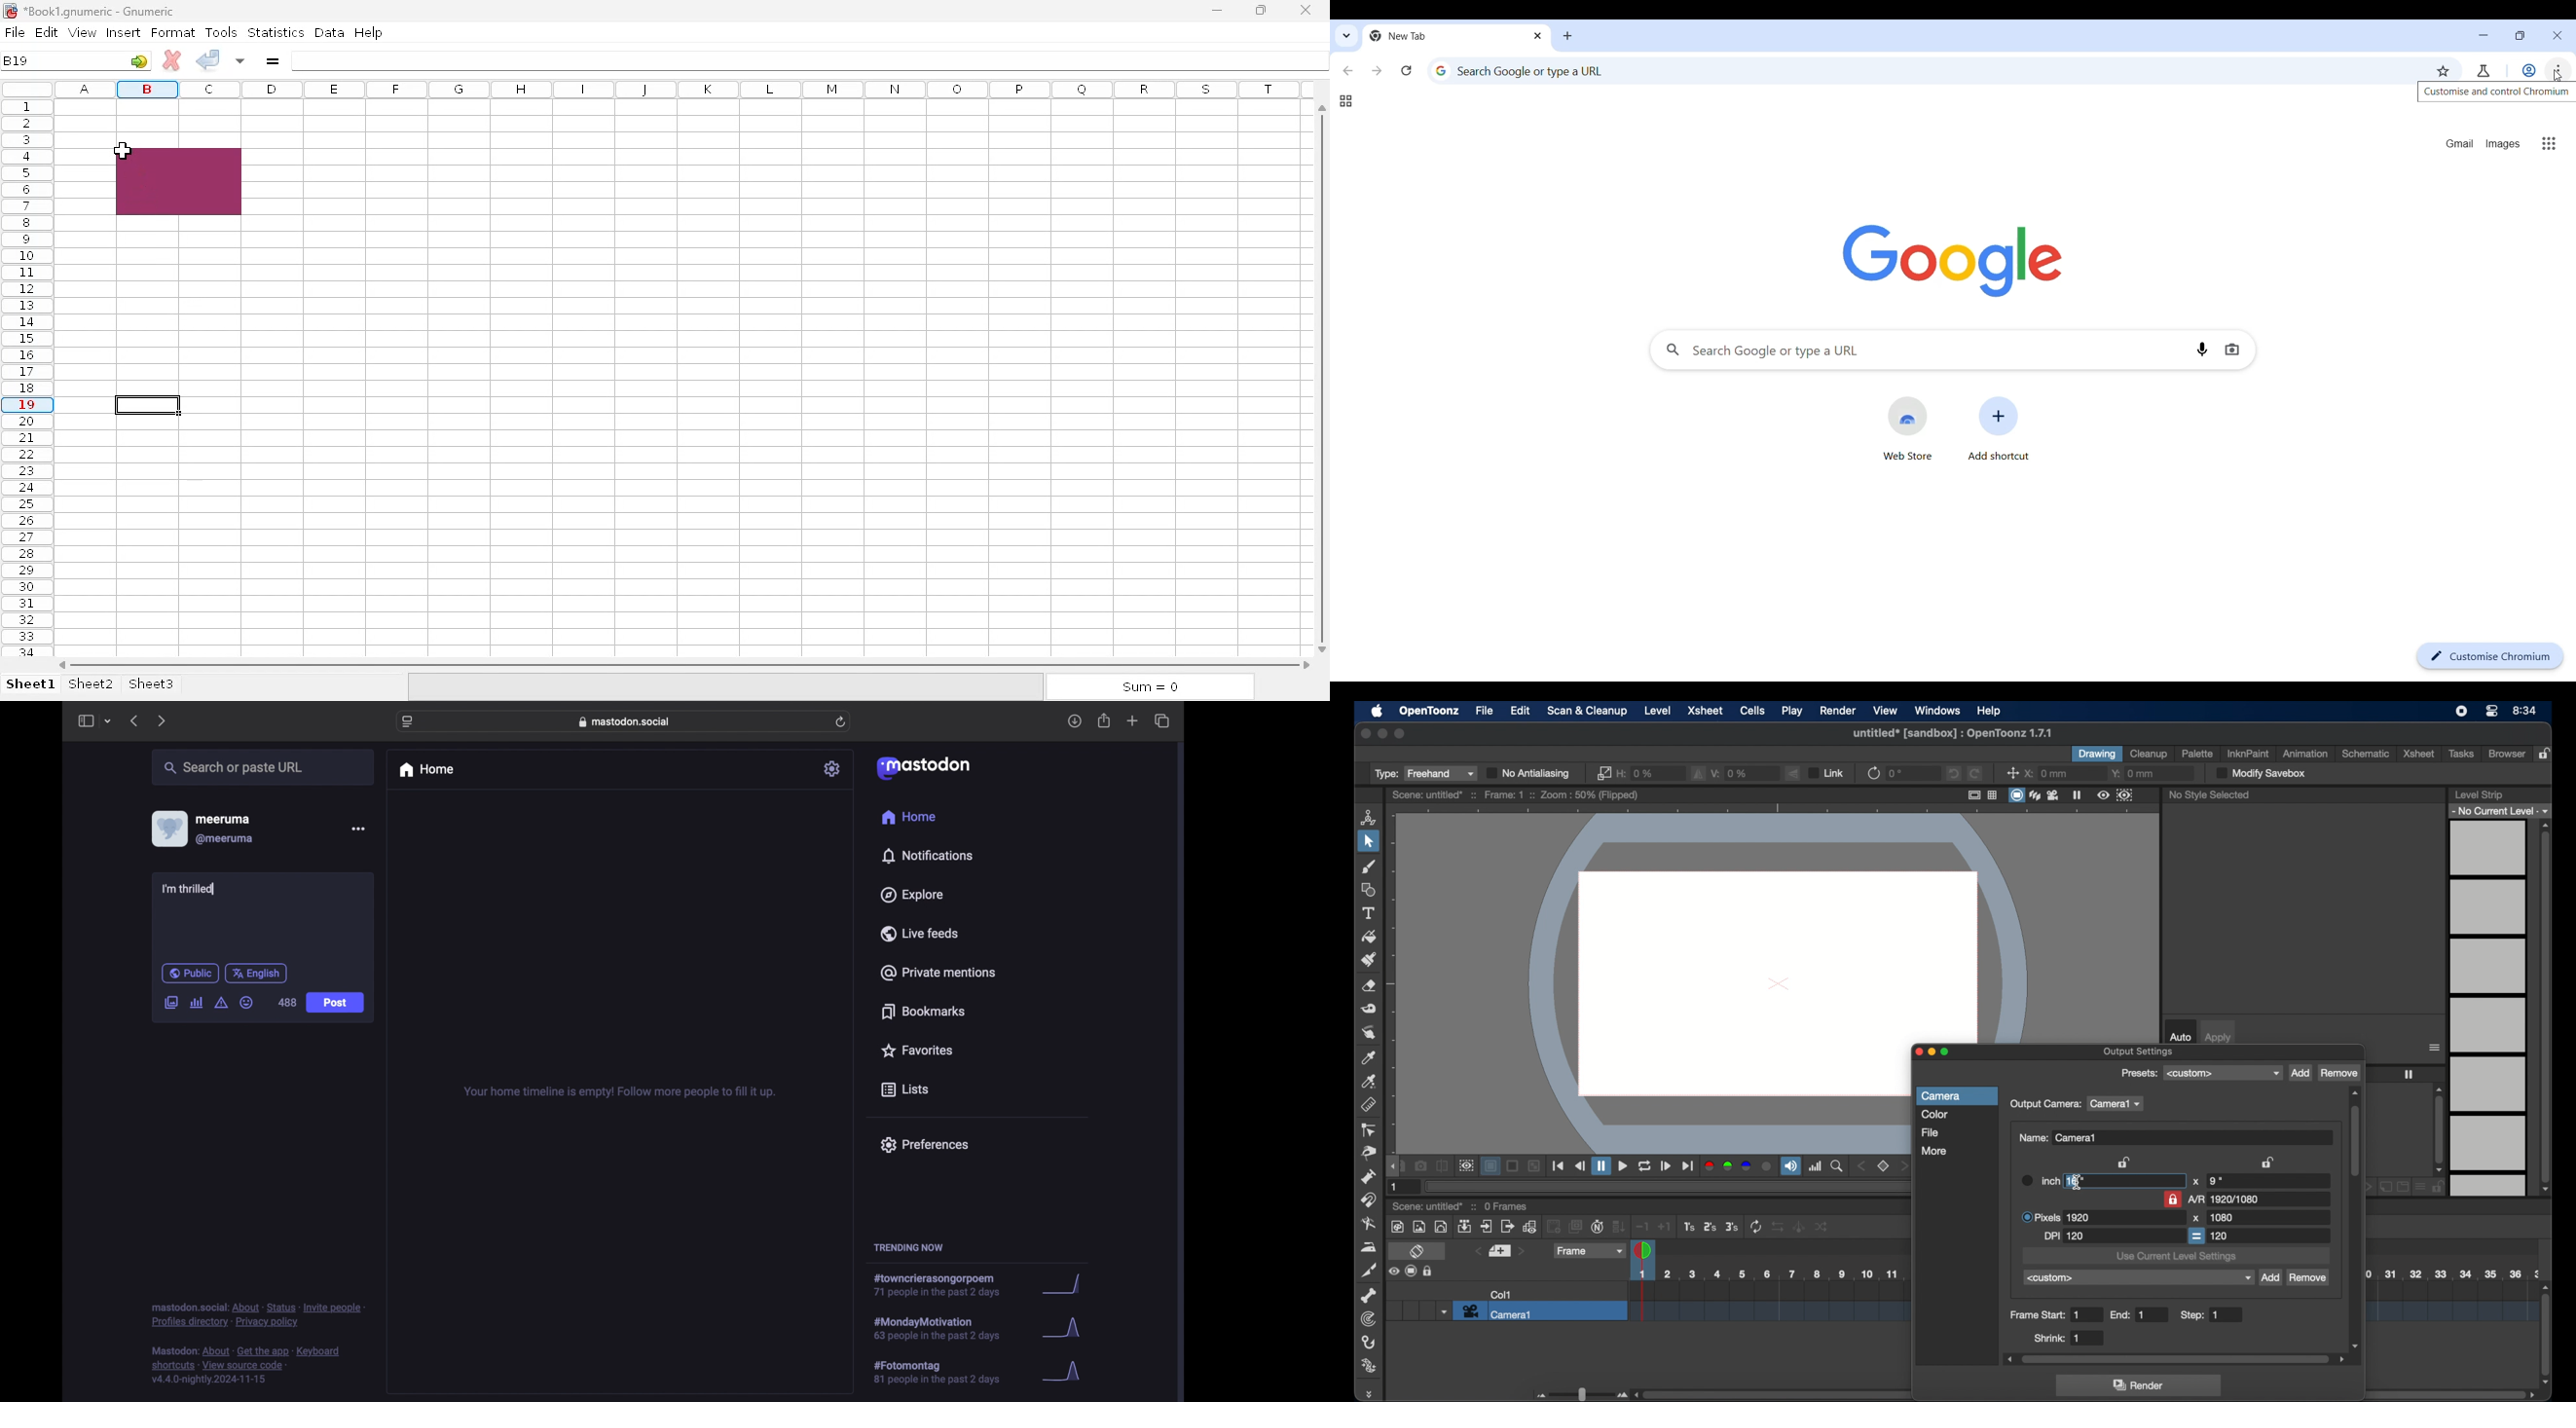 The height and width of the screenshot is (1428, 2576). What do you see at coordinates (223, 819) in the screenshot?
I see `meeruma` at bounding box center [223, 819].